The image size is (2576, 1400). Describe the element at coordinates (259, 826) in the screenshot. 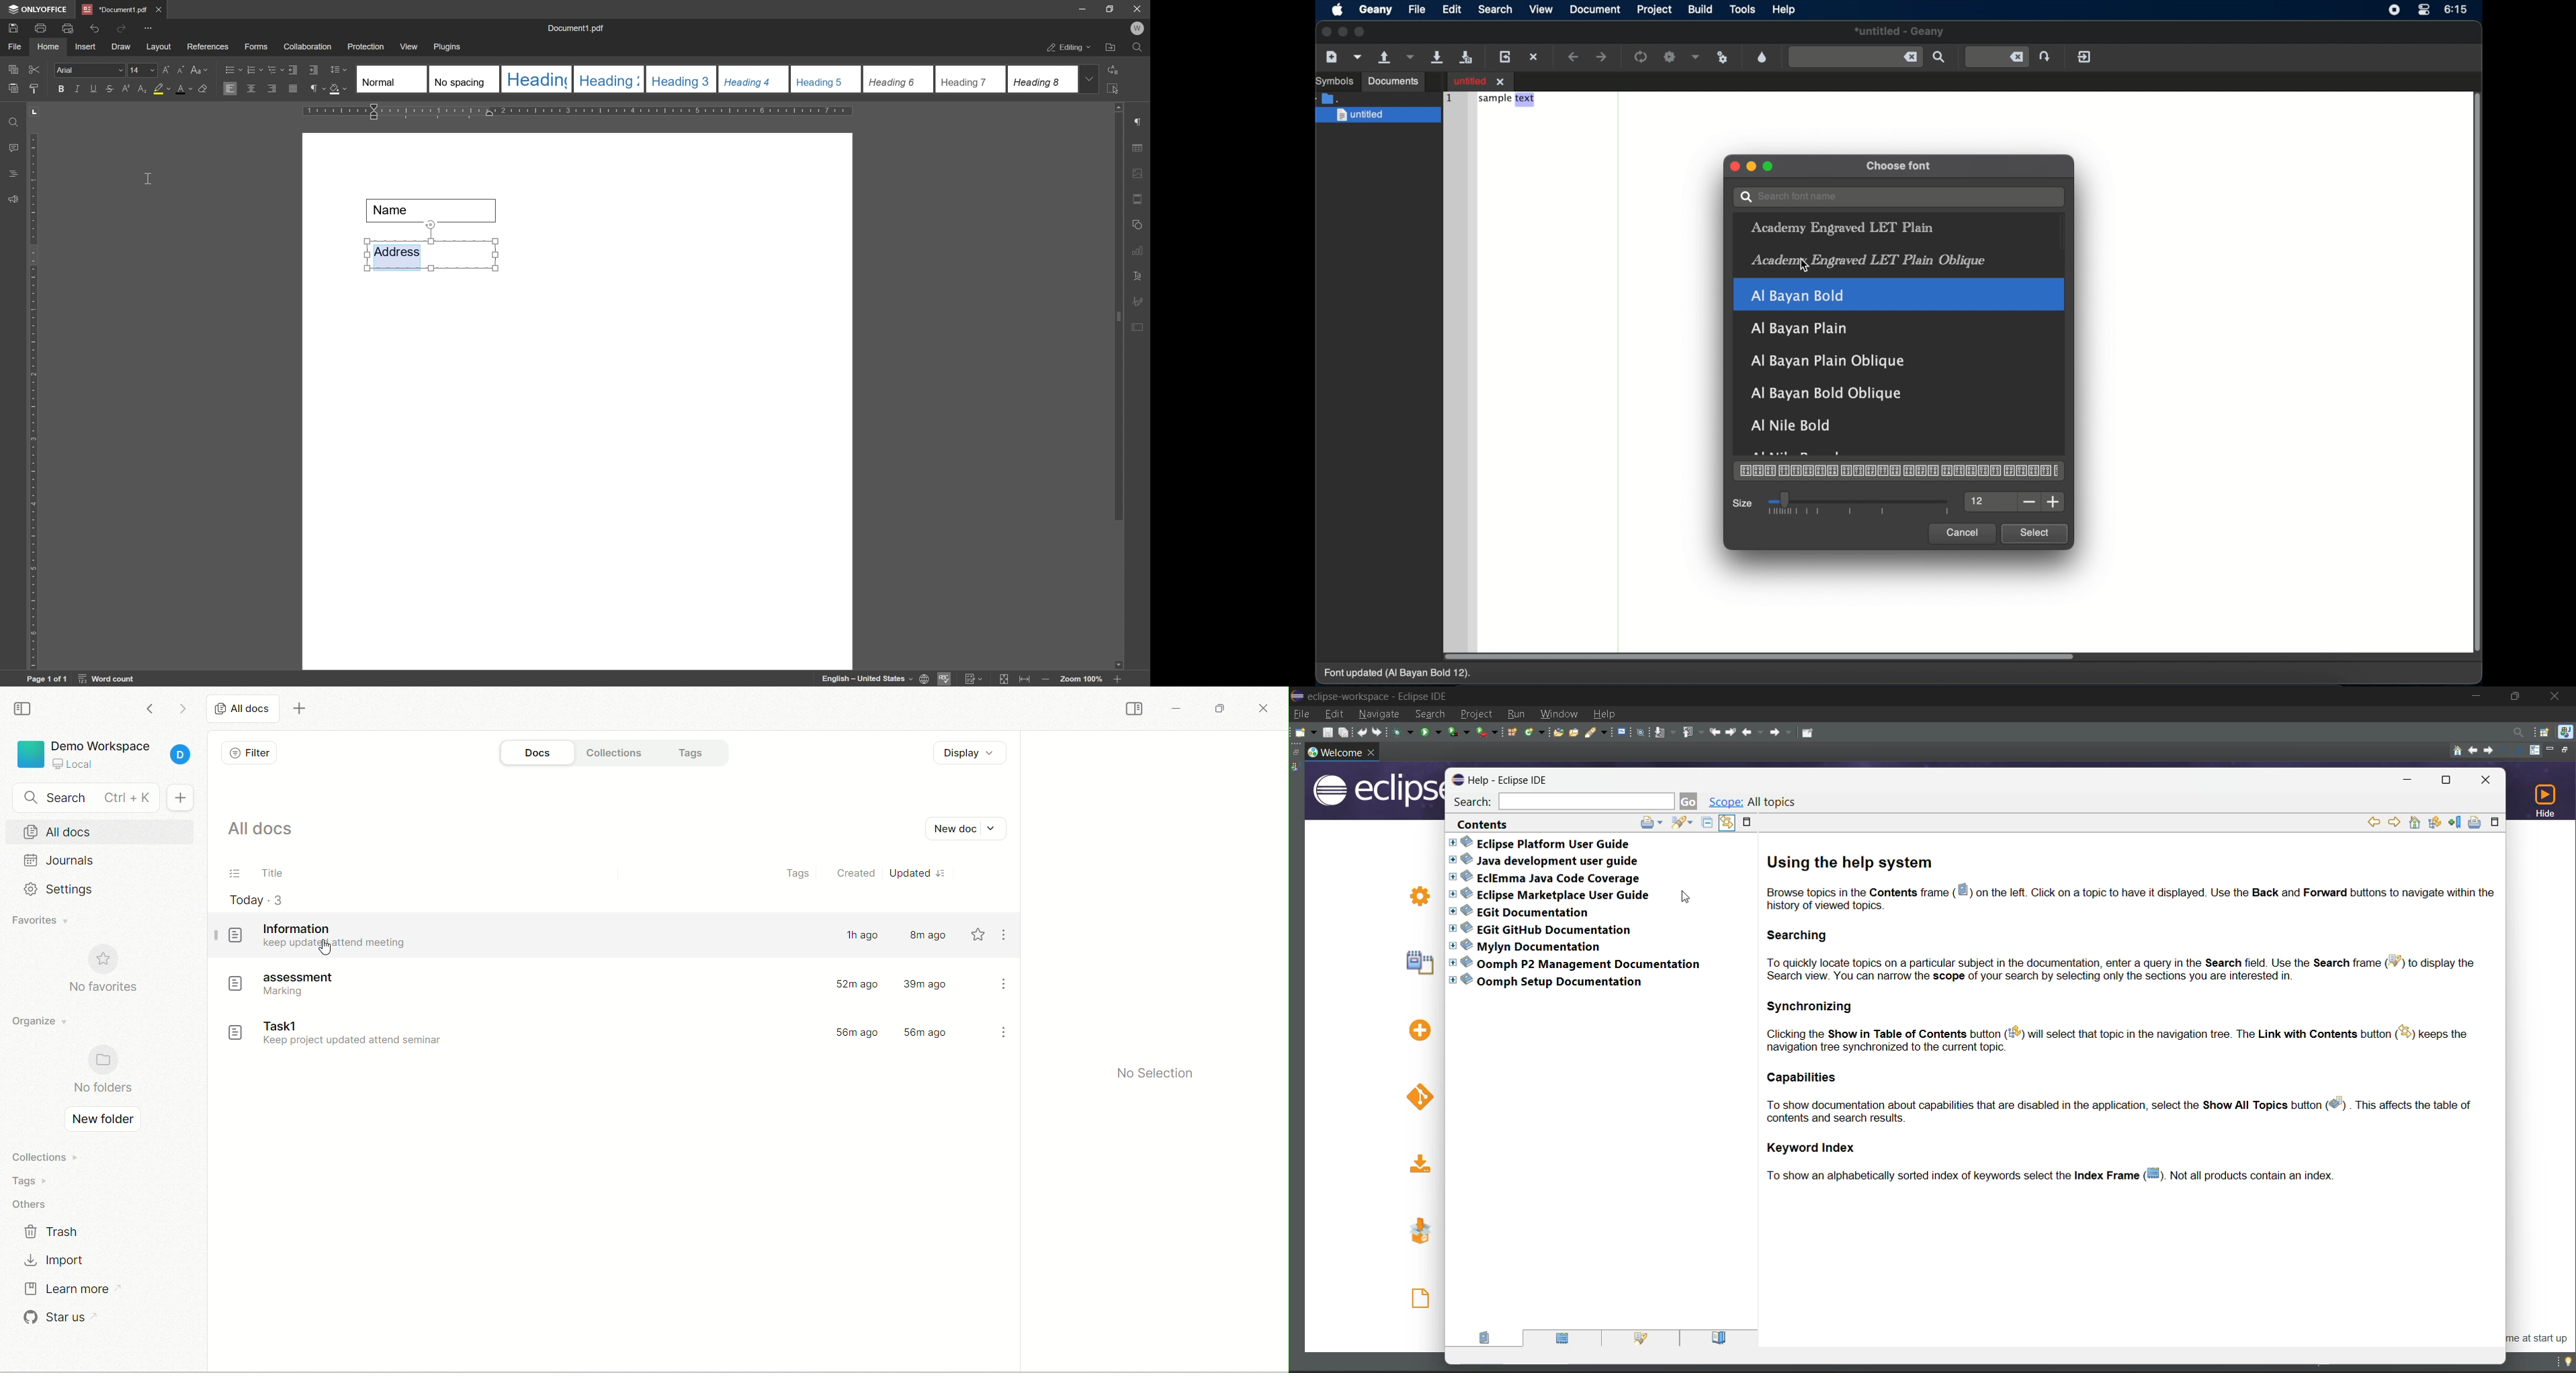

I see `all docs` at that location.